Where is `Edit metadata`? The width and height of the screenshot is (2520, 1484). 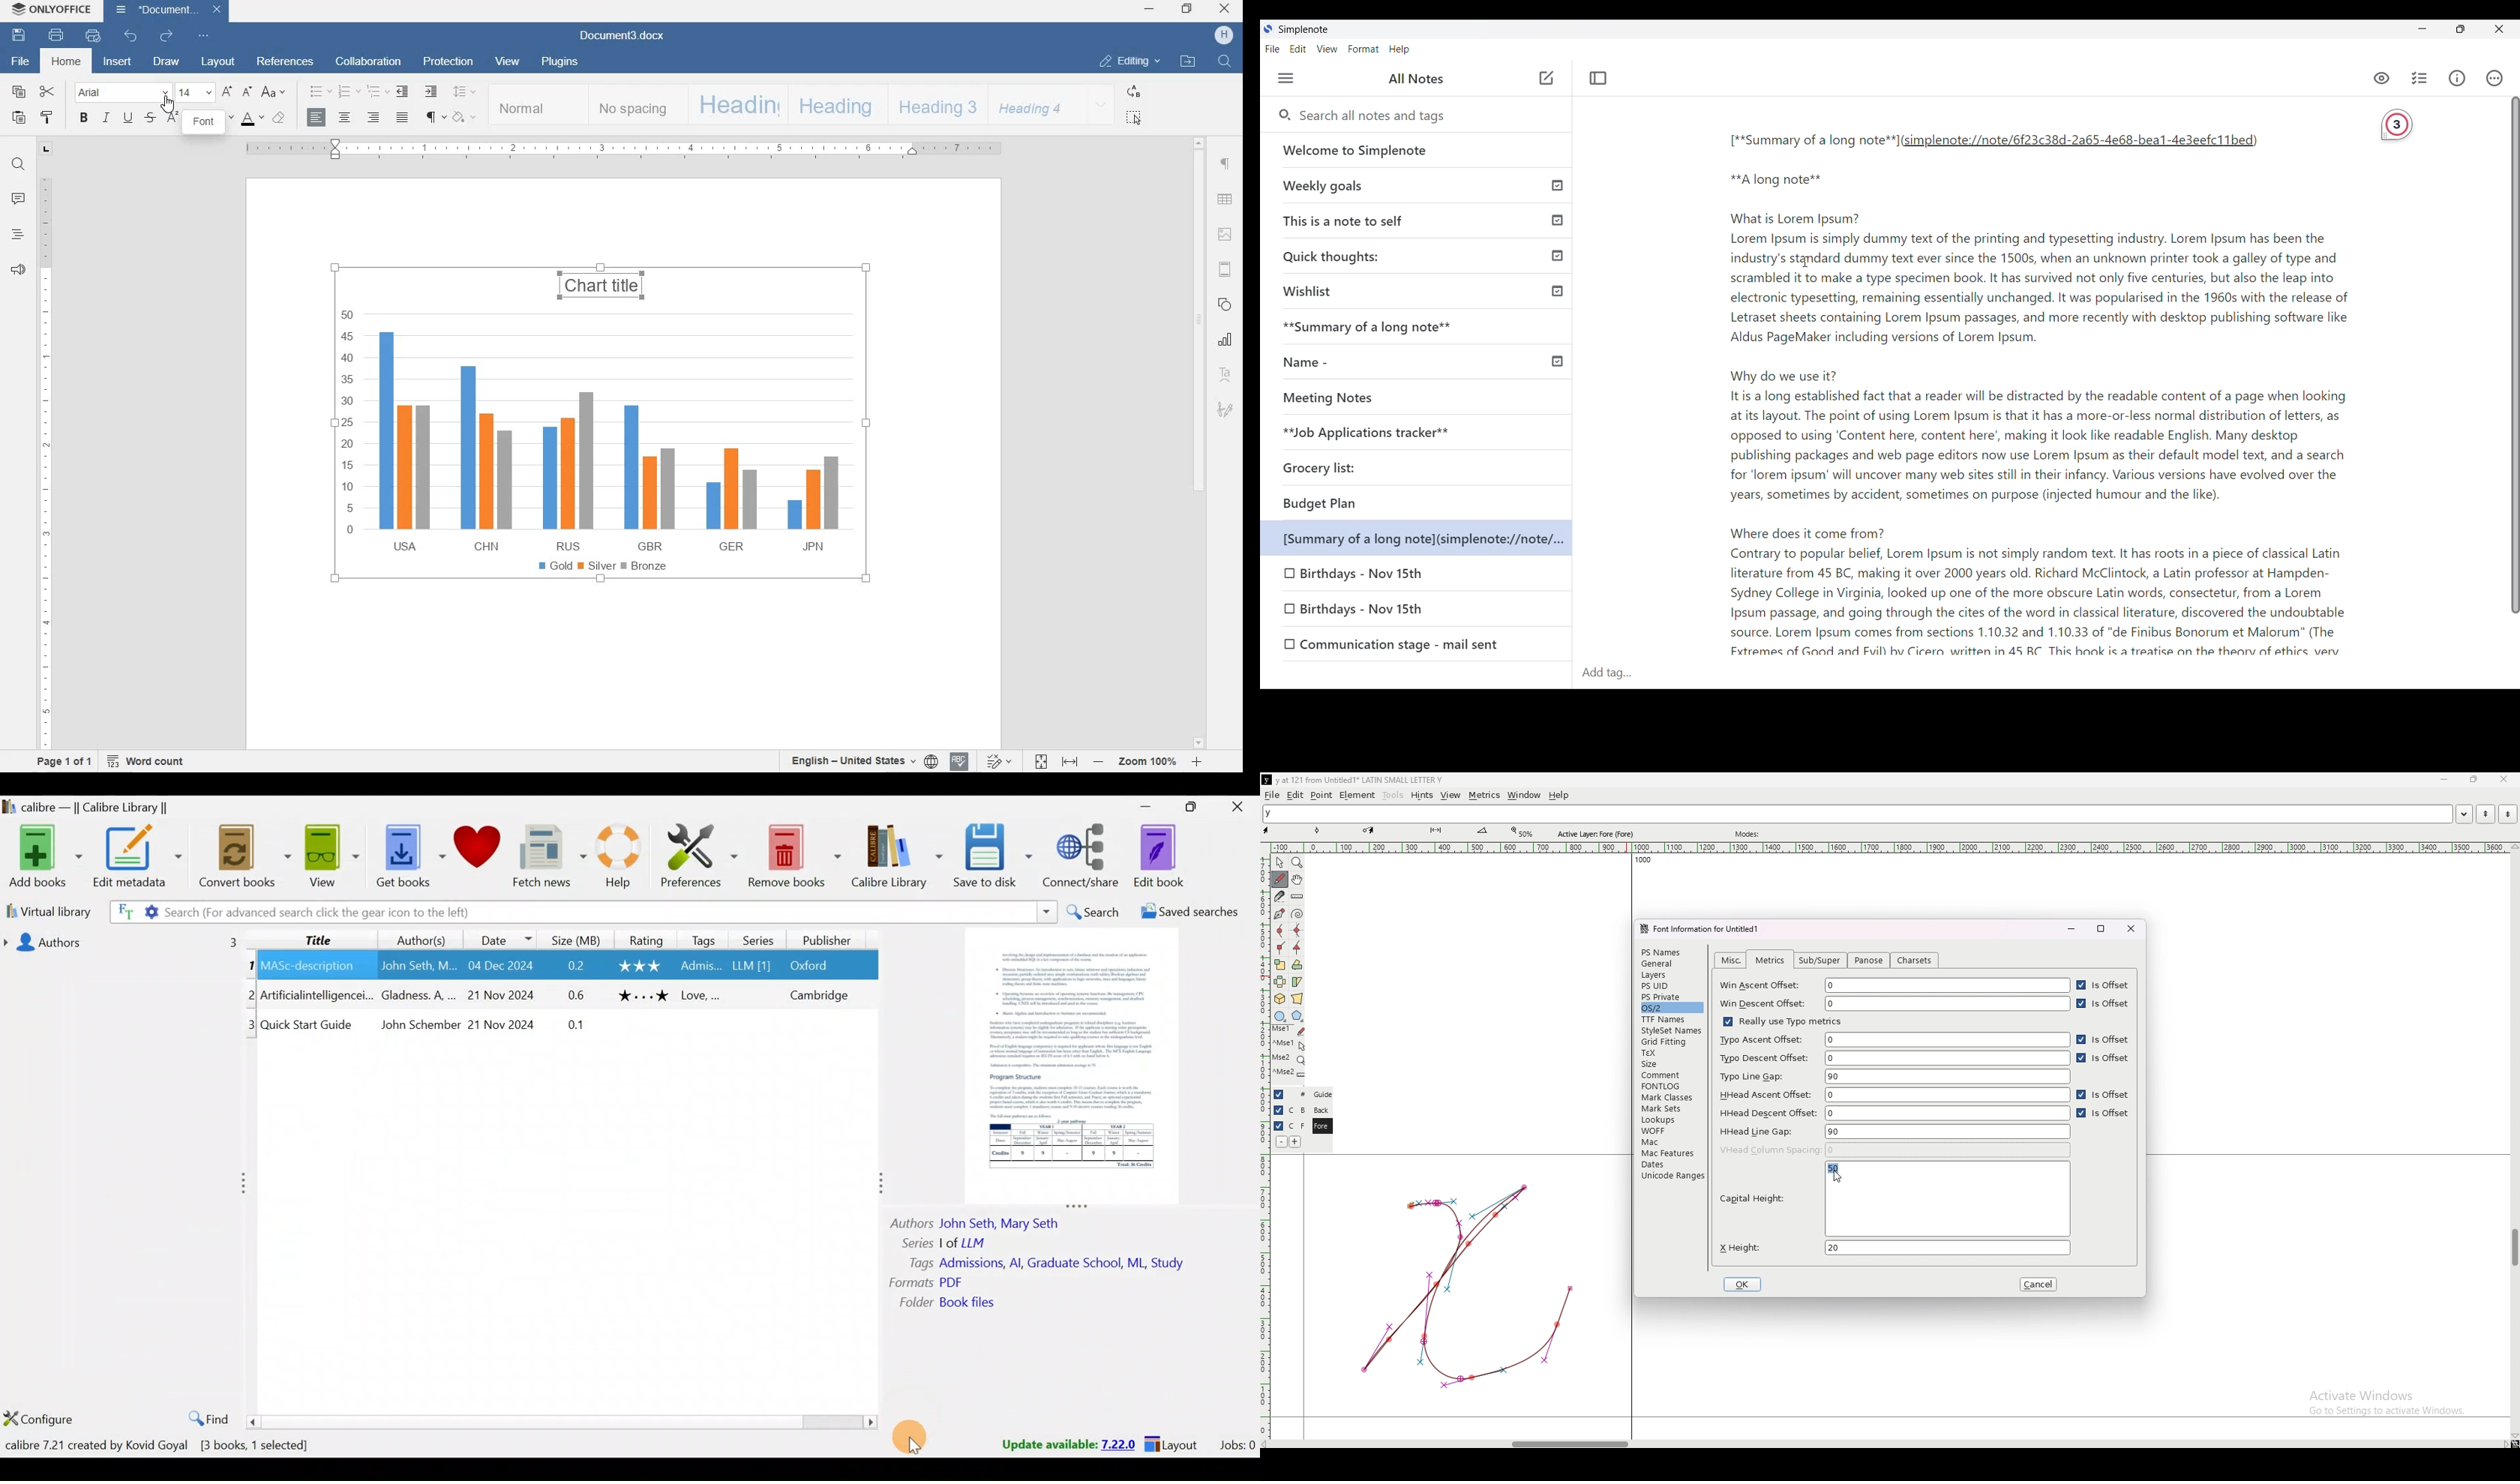 Edit metadata is located at coordinates (140, 858).